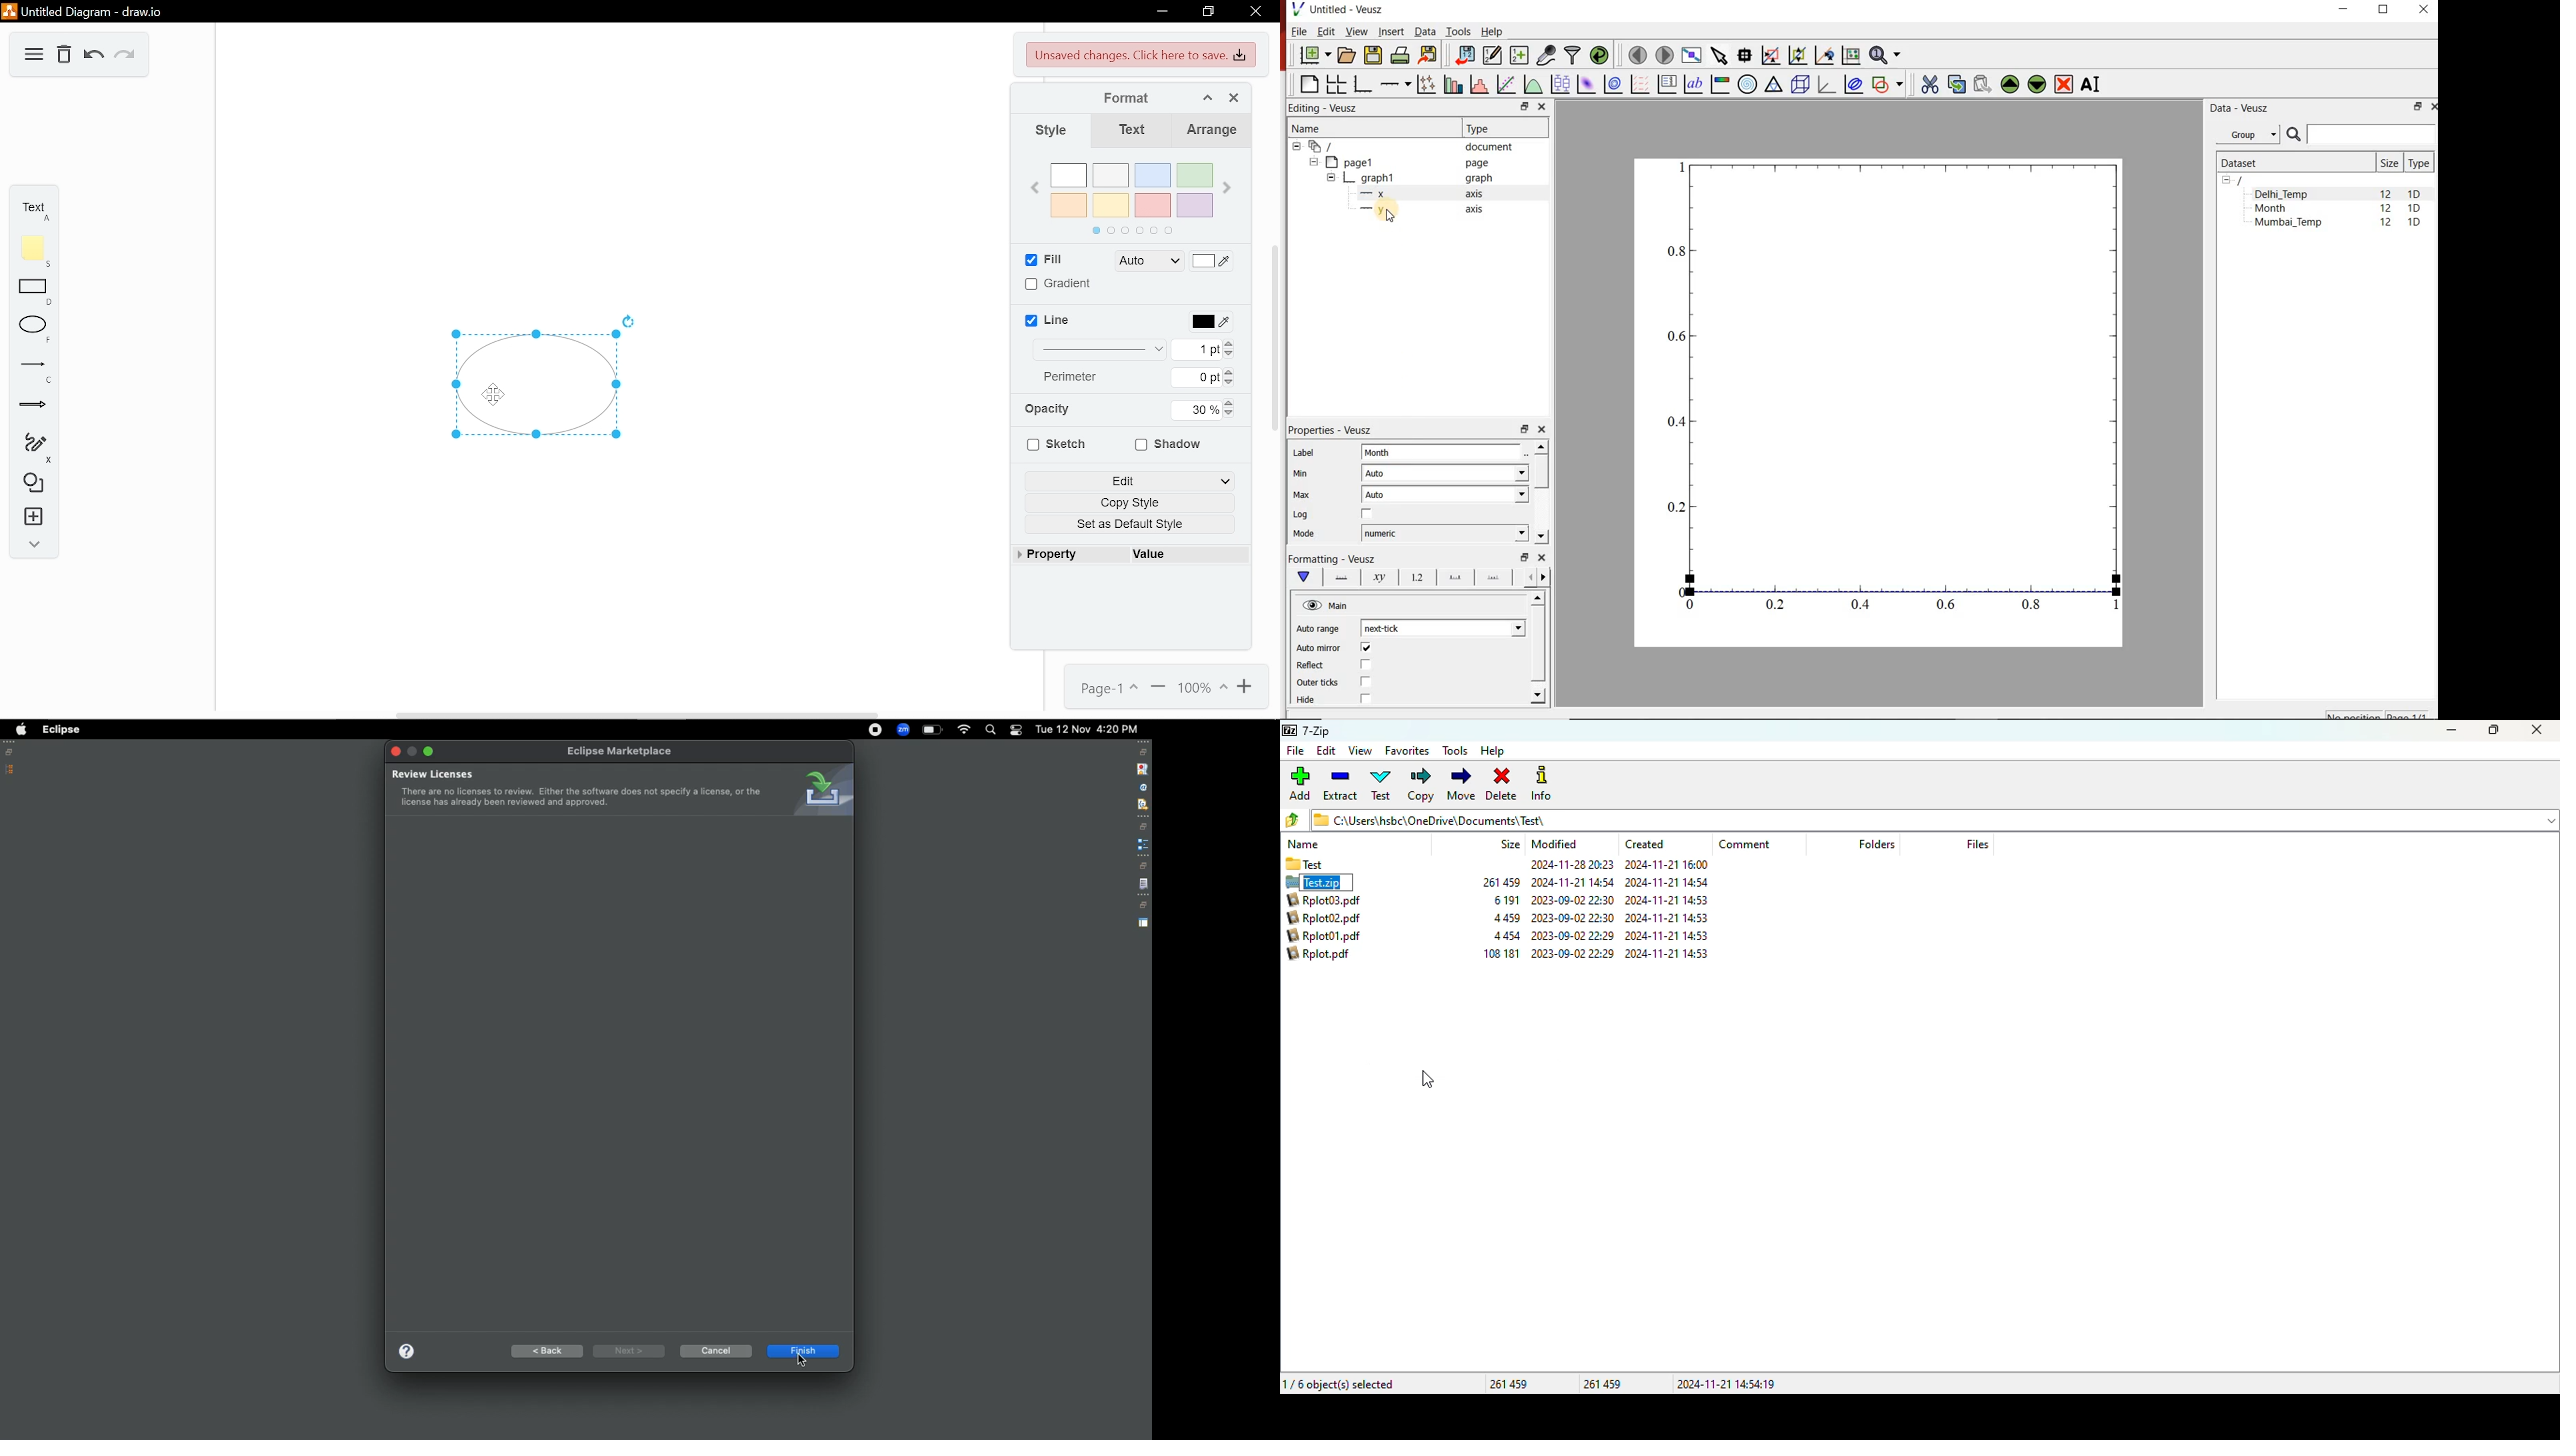  What do you see at coordinates (1507, 936) in the screenshot?
I see `4 454` at bounding box center [1507, 936].